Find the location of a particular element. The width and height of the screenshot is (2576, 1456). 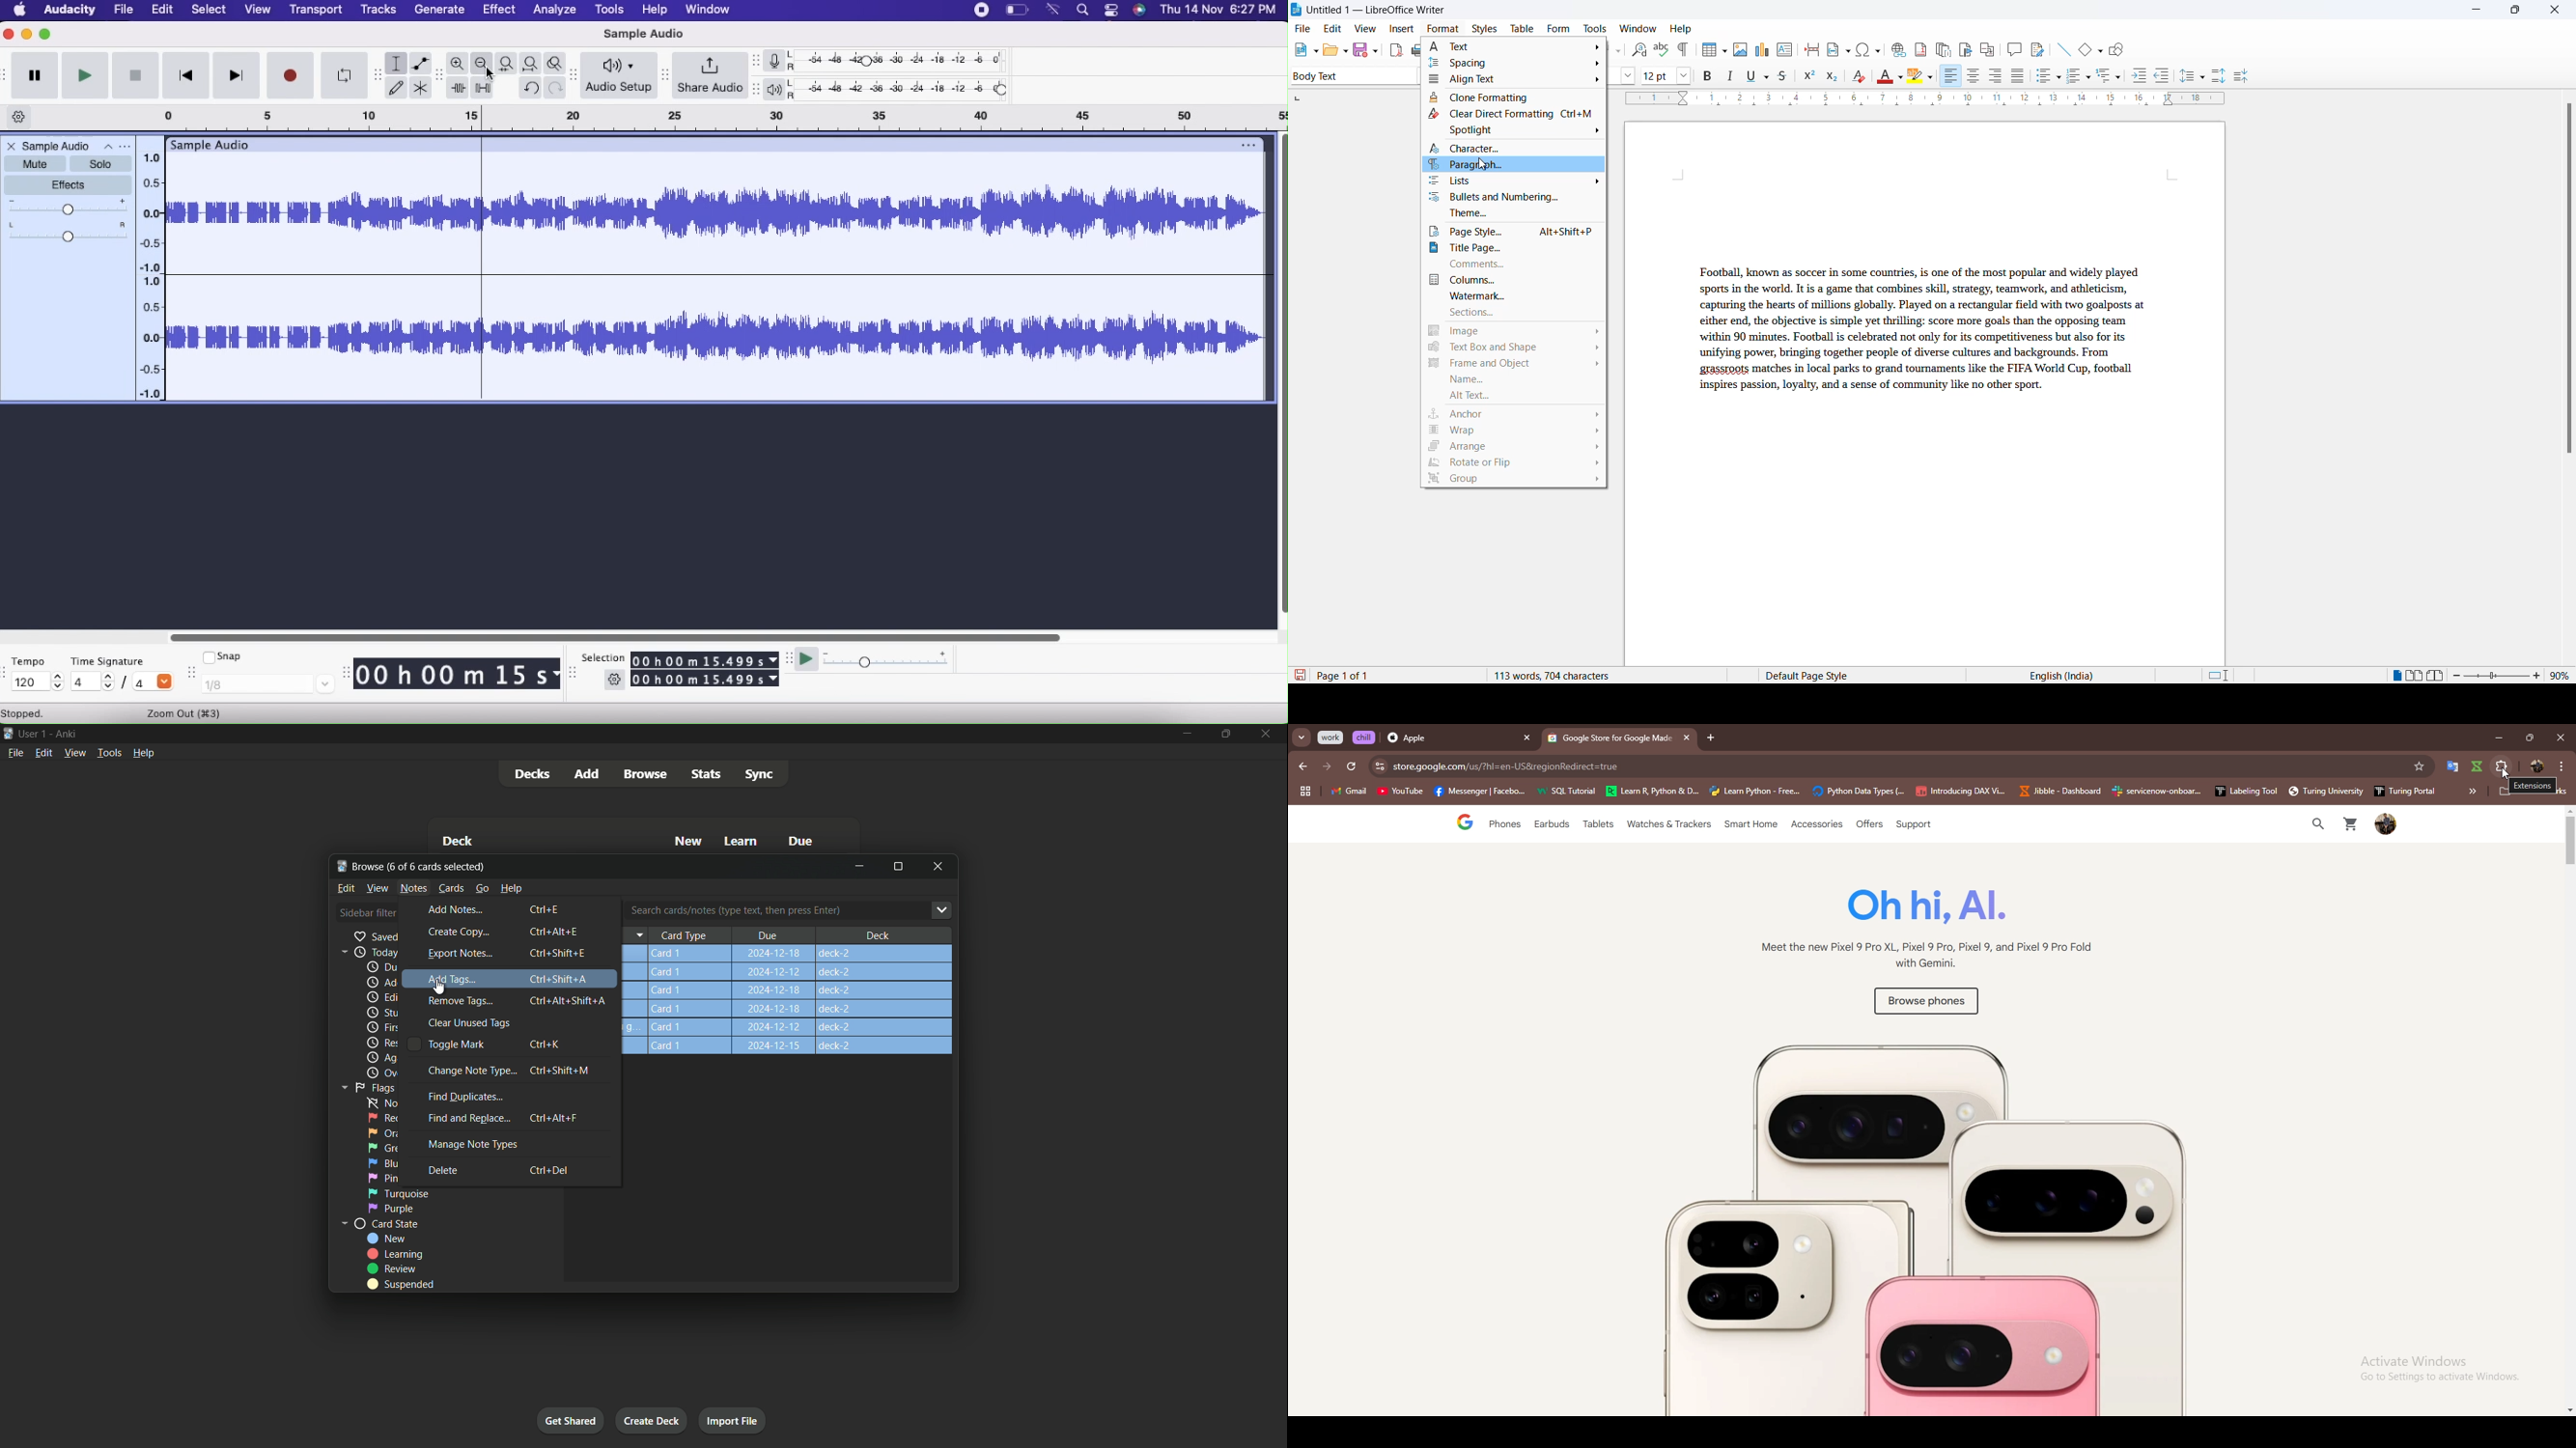

list is located at coordinates (1514, 183).